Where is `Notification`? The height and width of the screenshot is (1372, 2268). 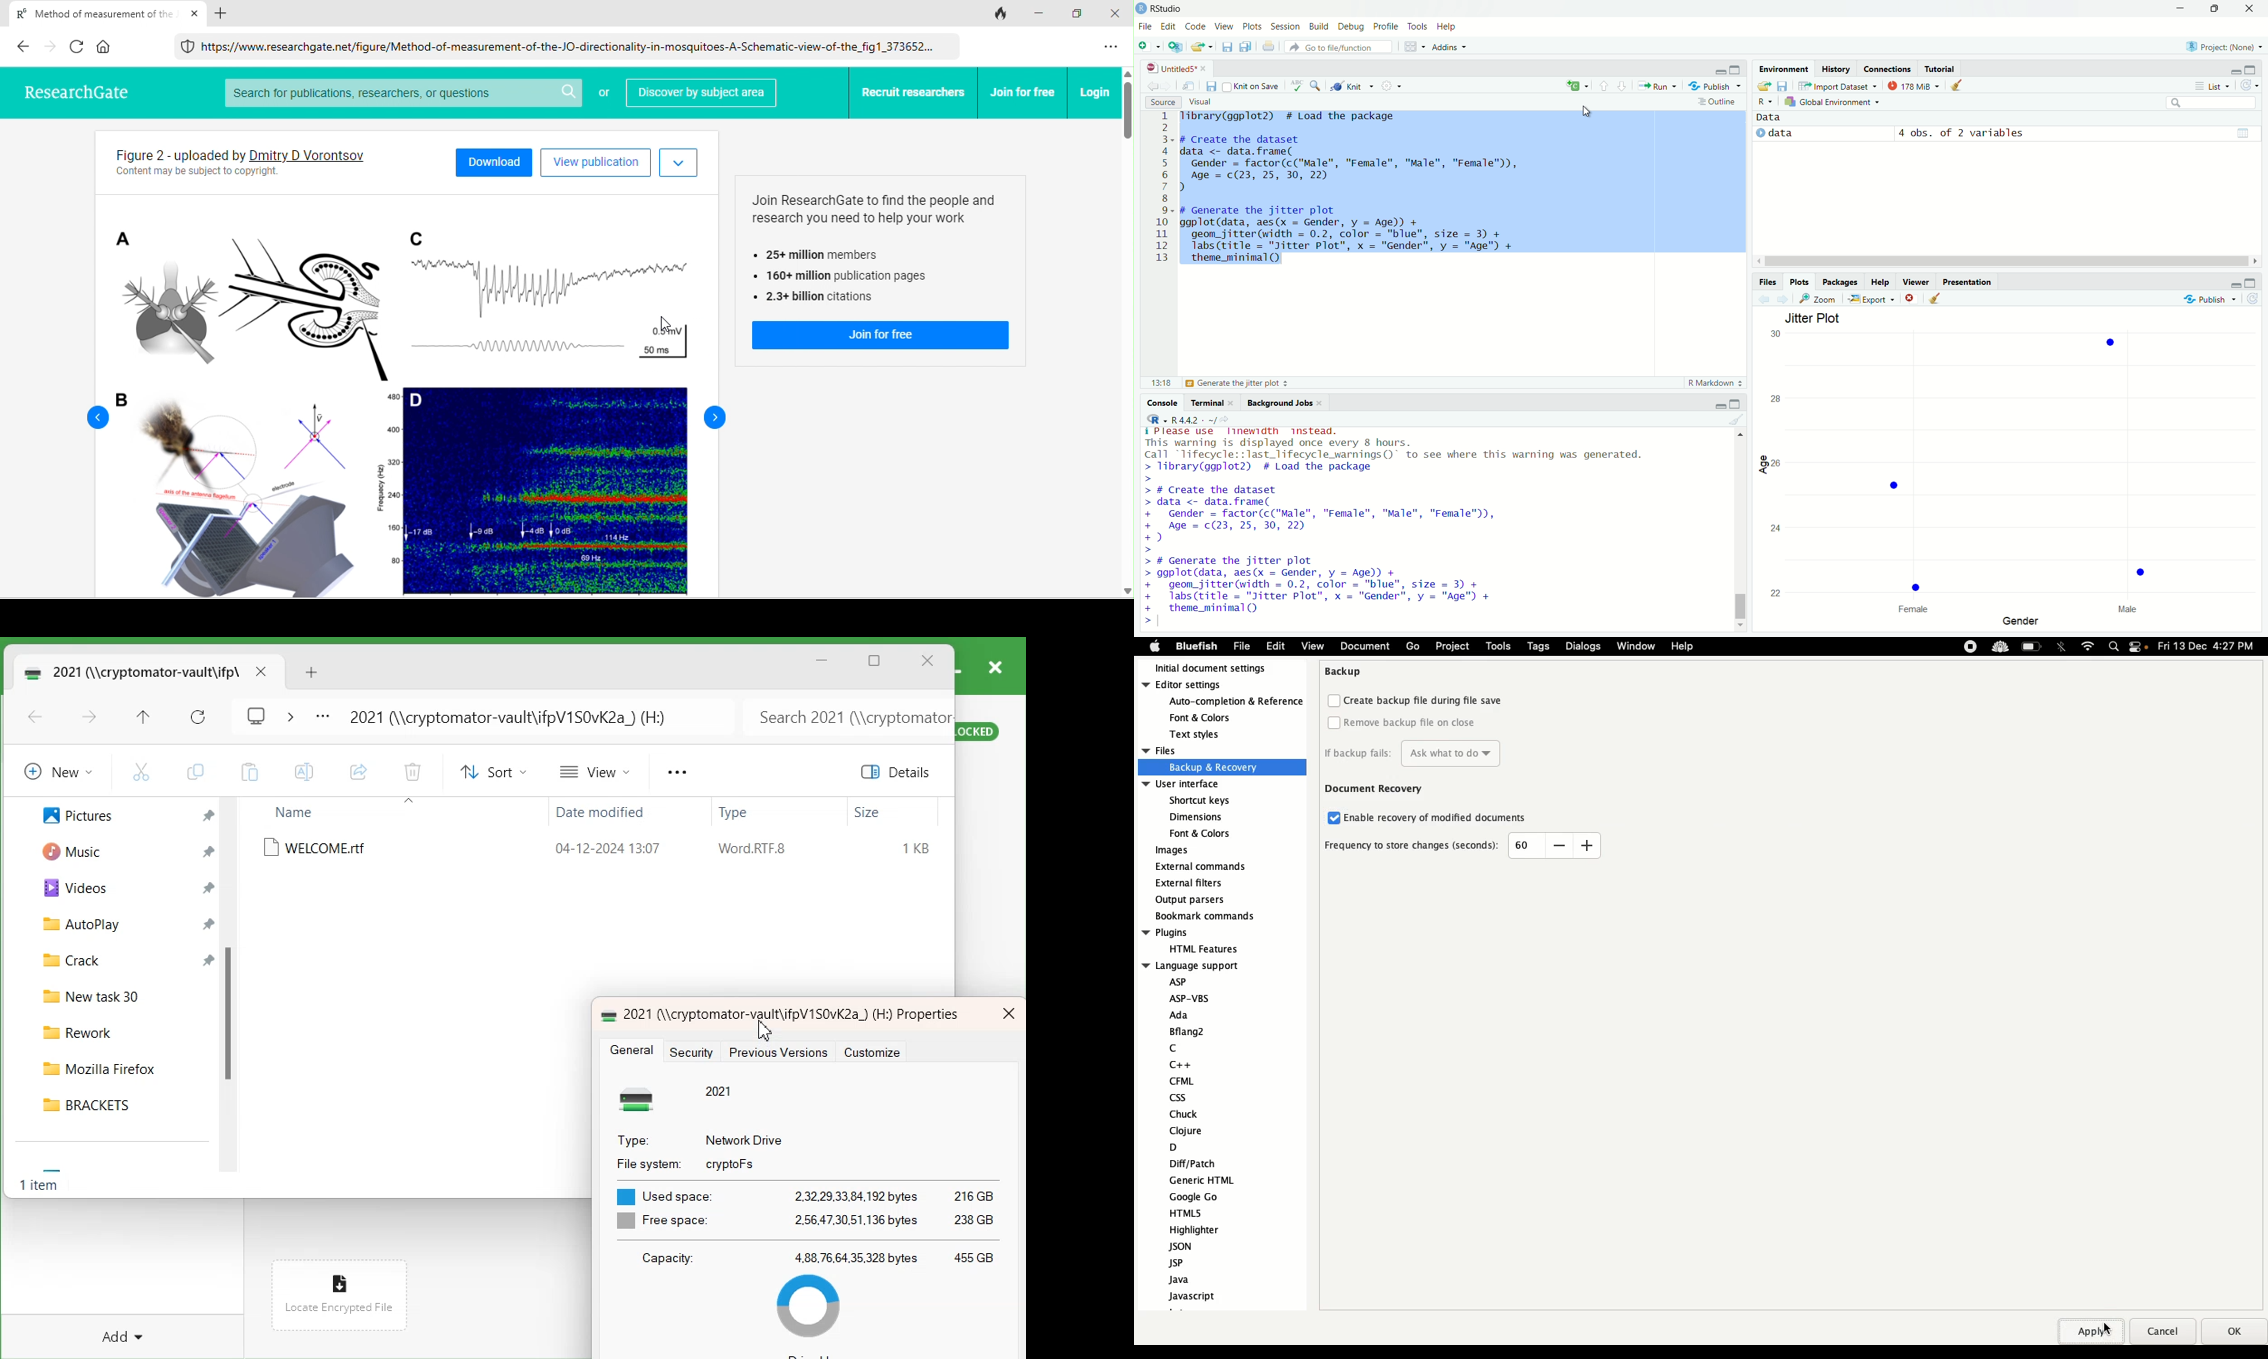 Notification is located at coordinates (2141, 648).